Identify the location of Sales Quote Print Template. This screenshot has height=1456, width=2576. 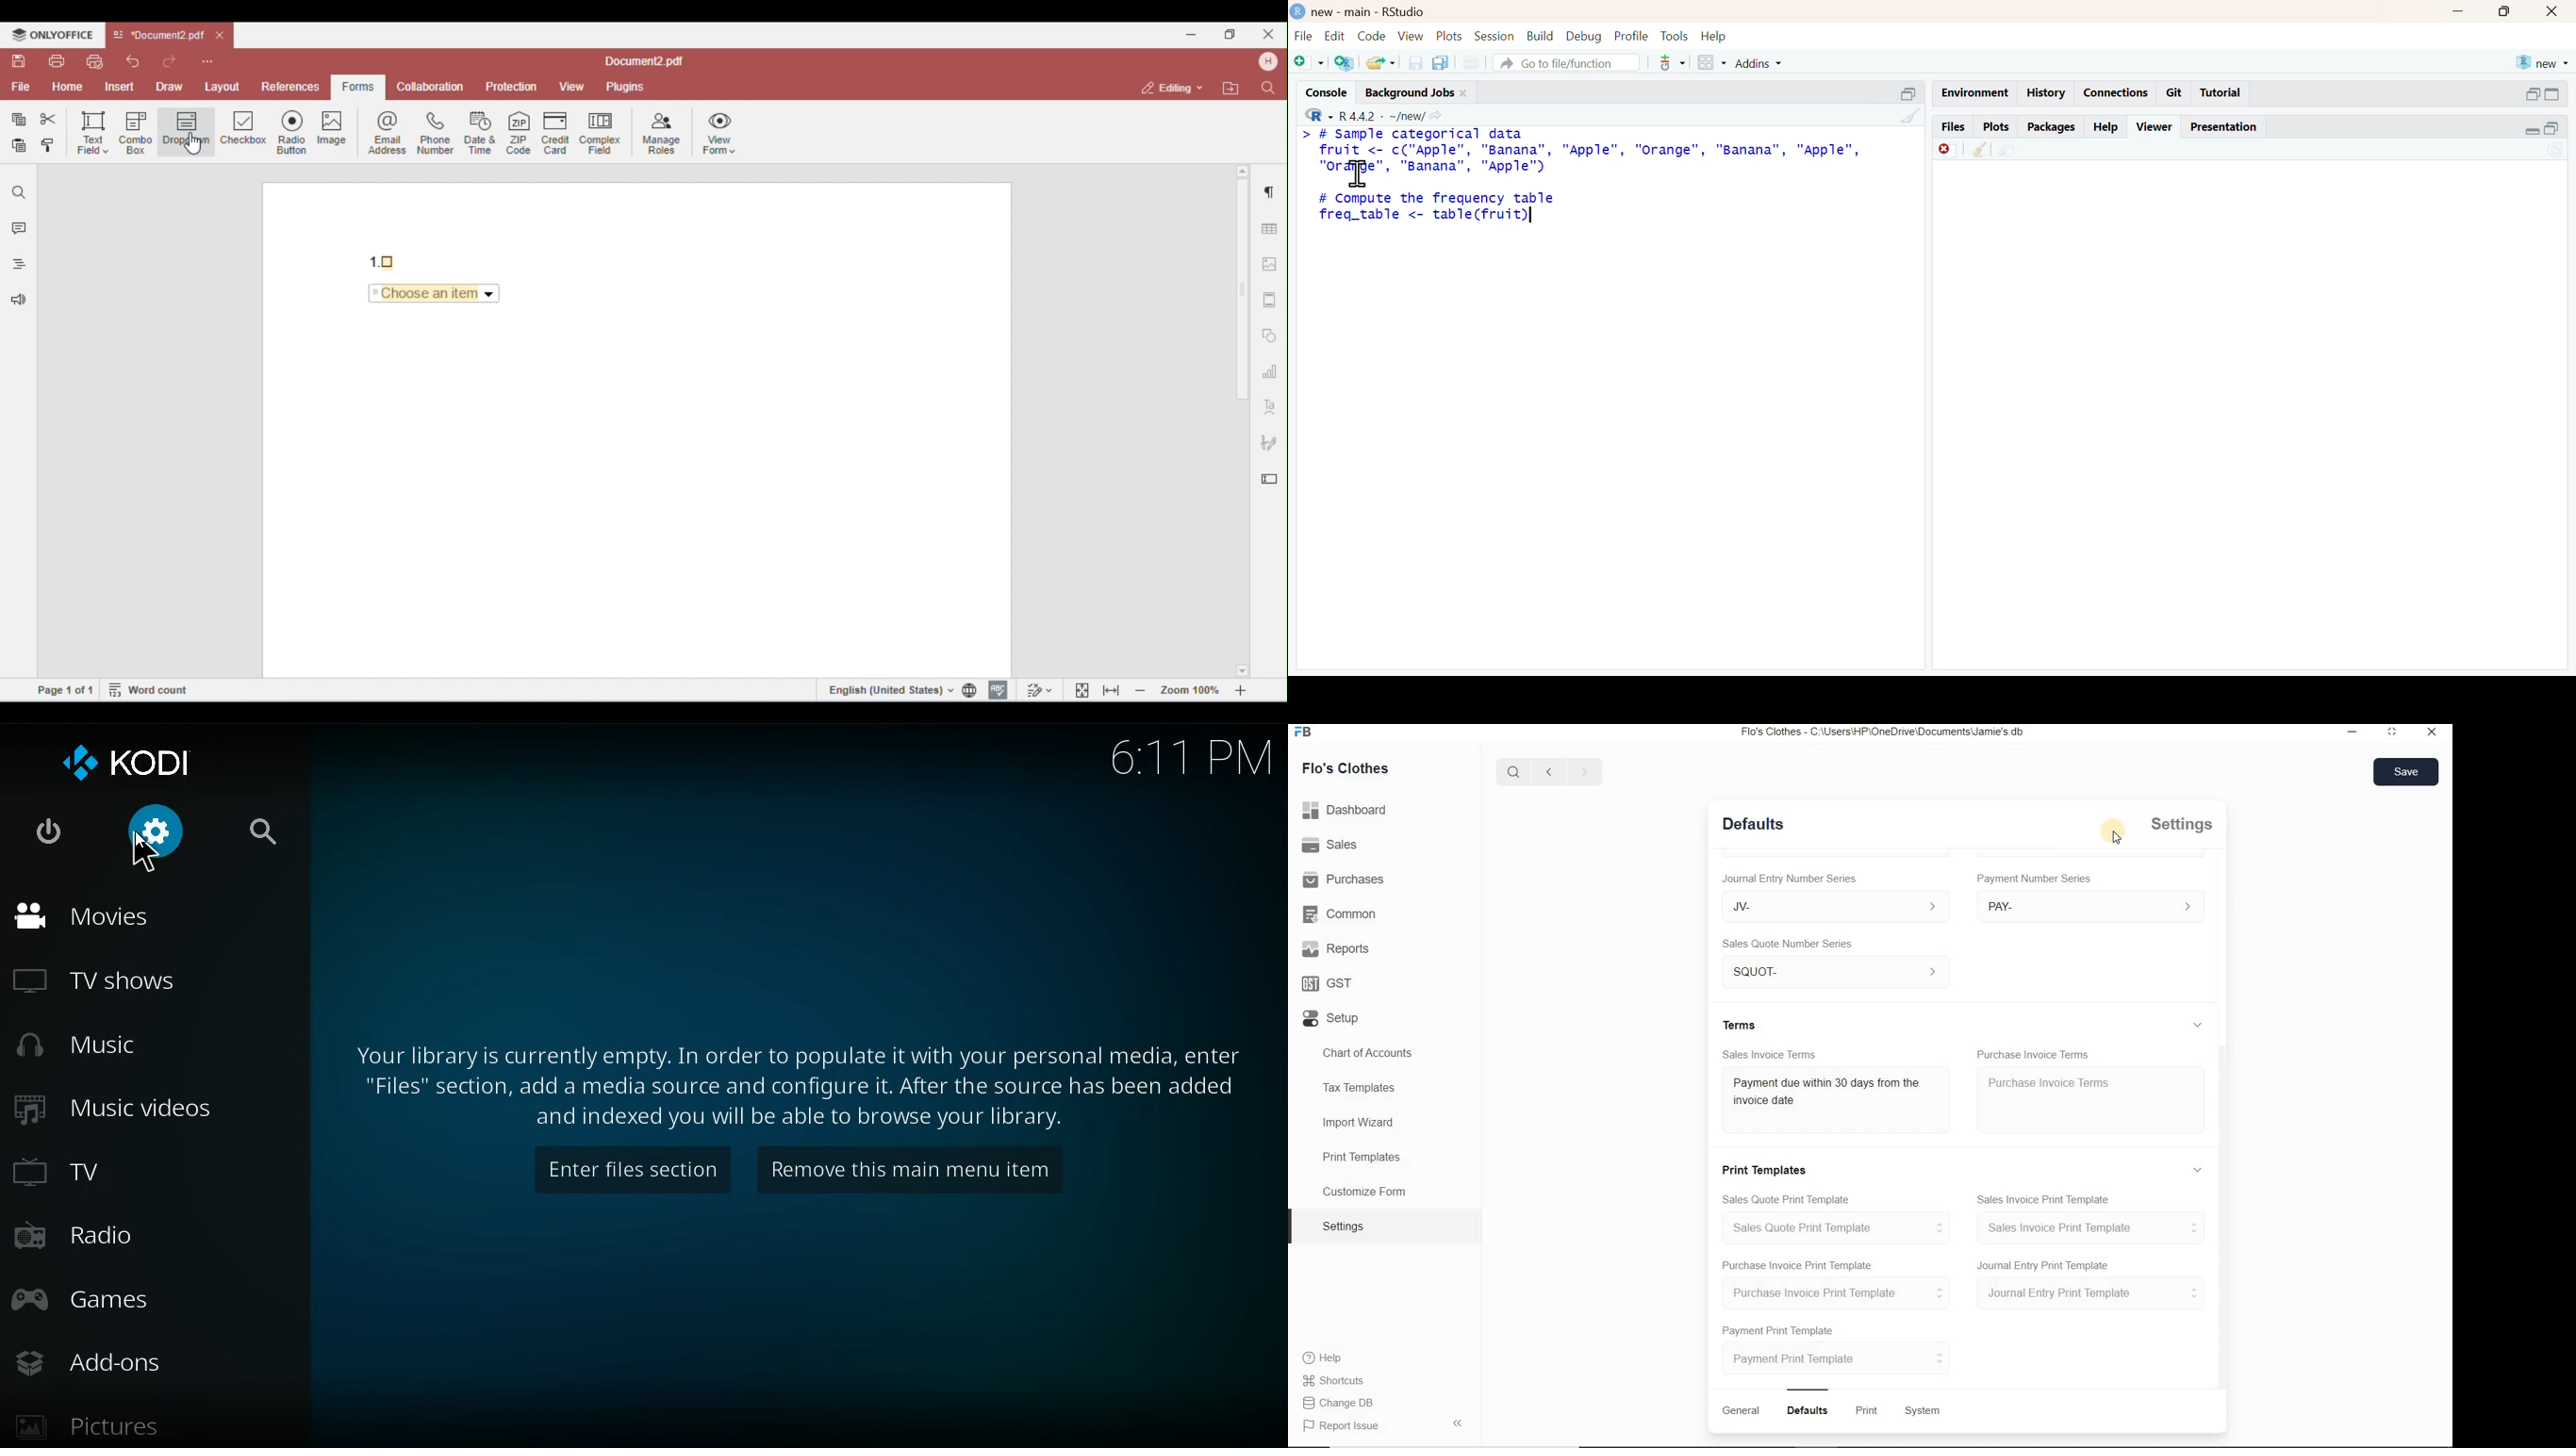
(1785, 1200).